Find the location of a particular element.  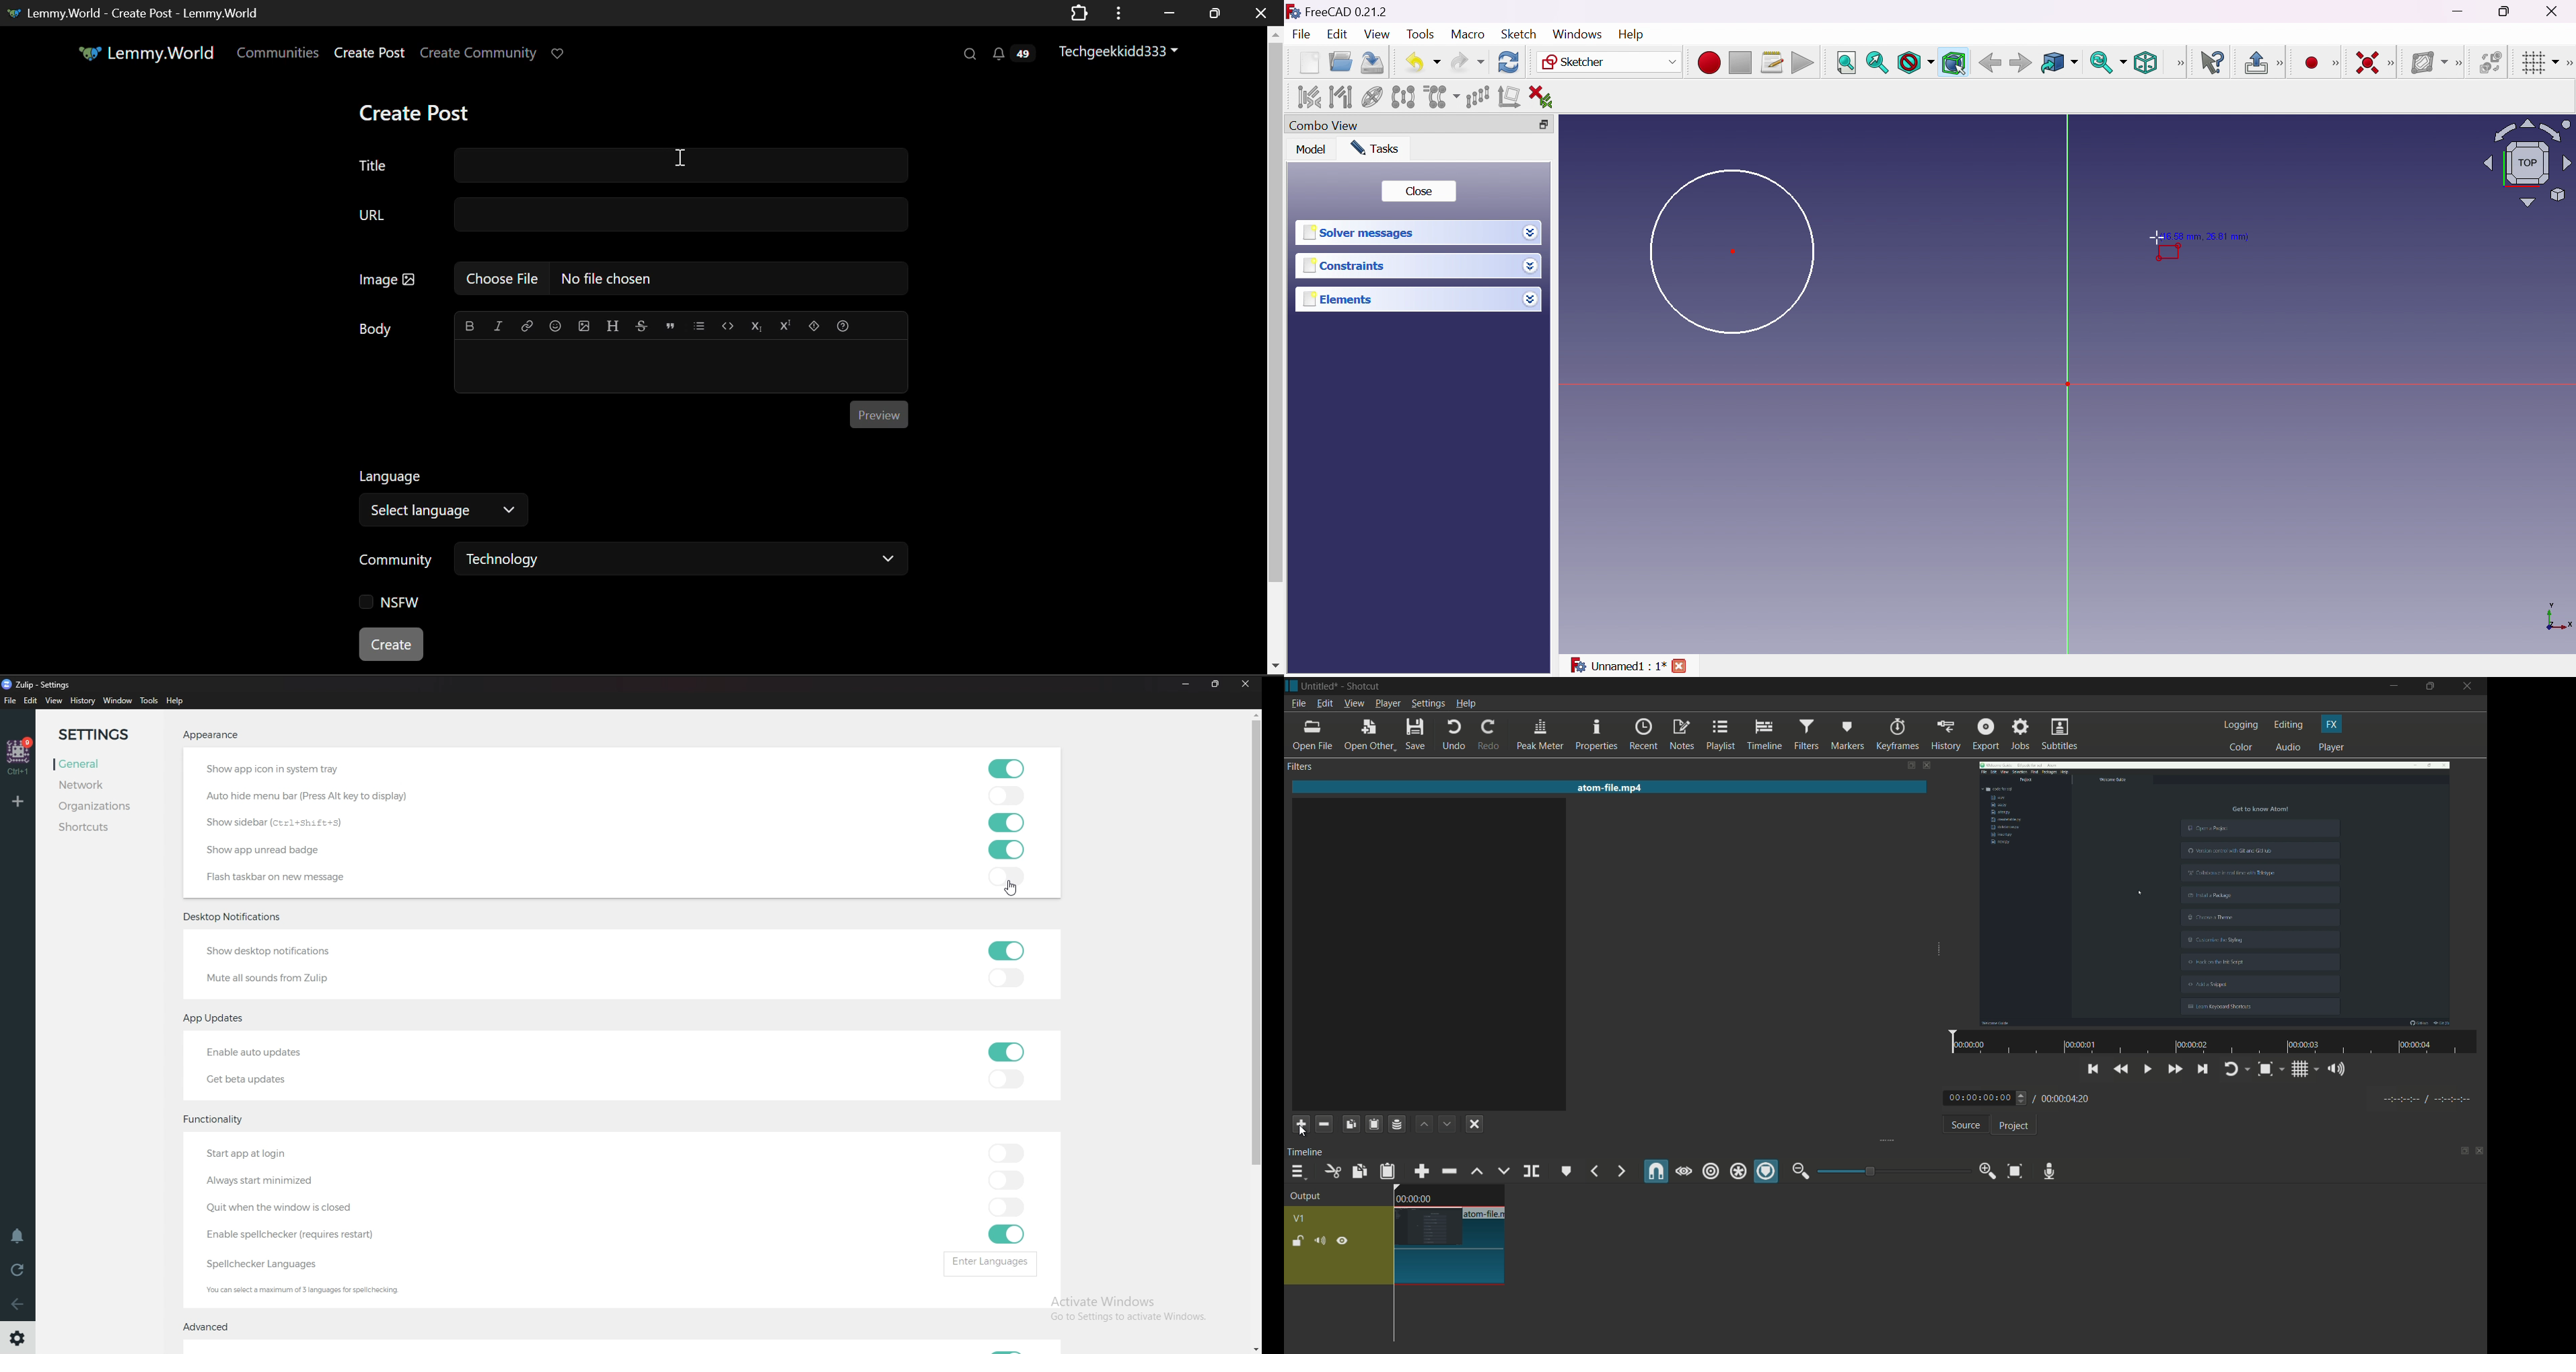

Isometric is located at coordinates (2145, 64).